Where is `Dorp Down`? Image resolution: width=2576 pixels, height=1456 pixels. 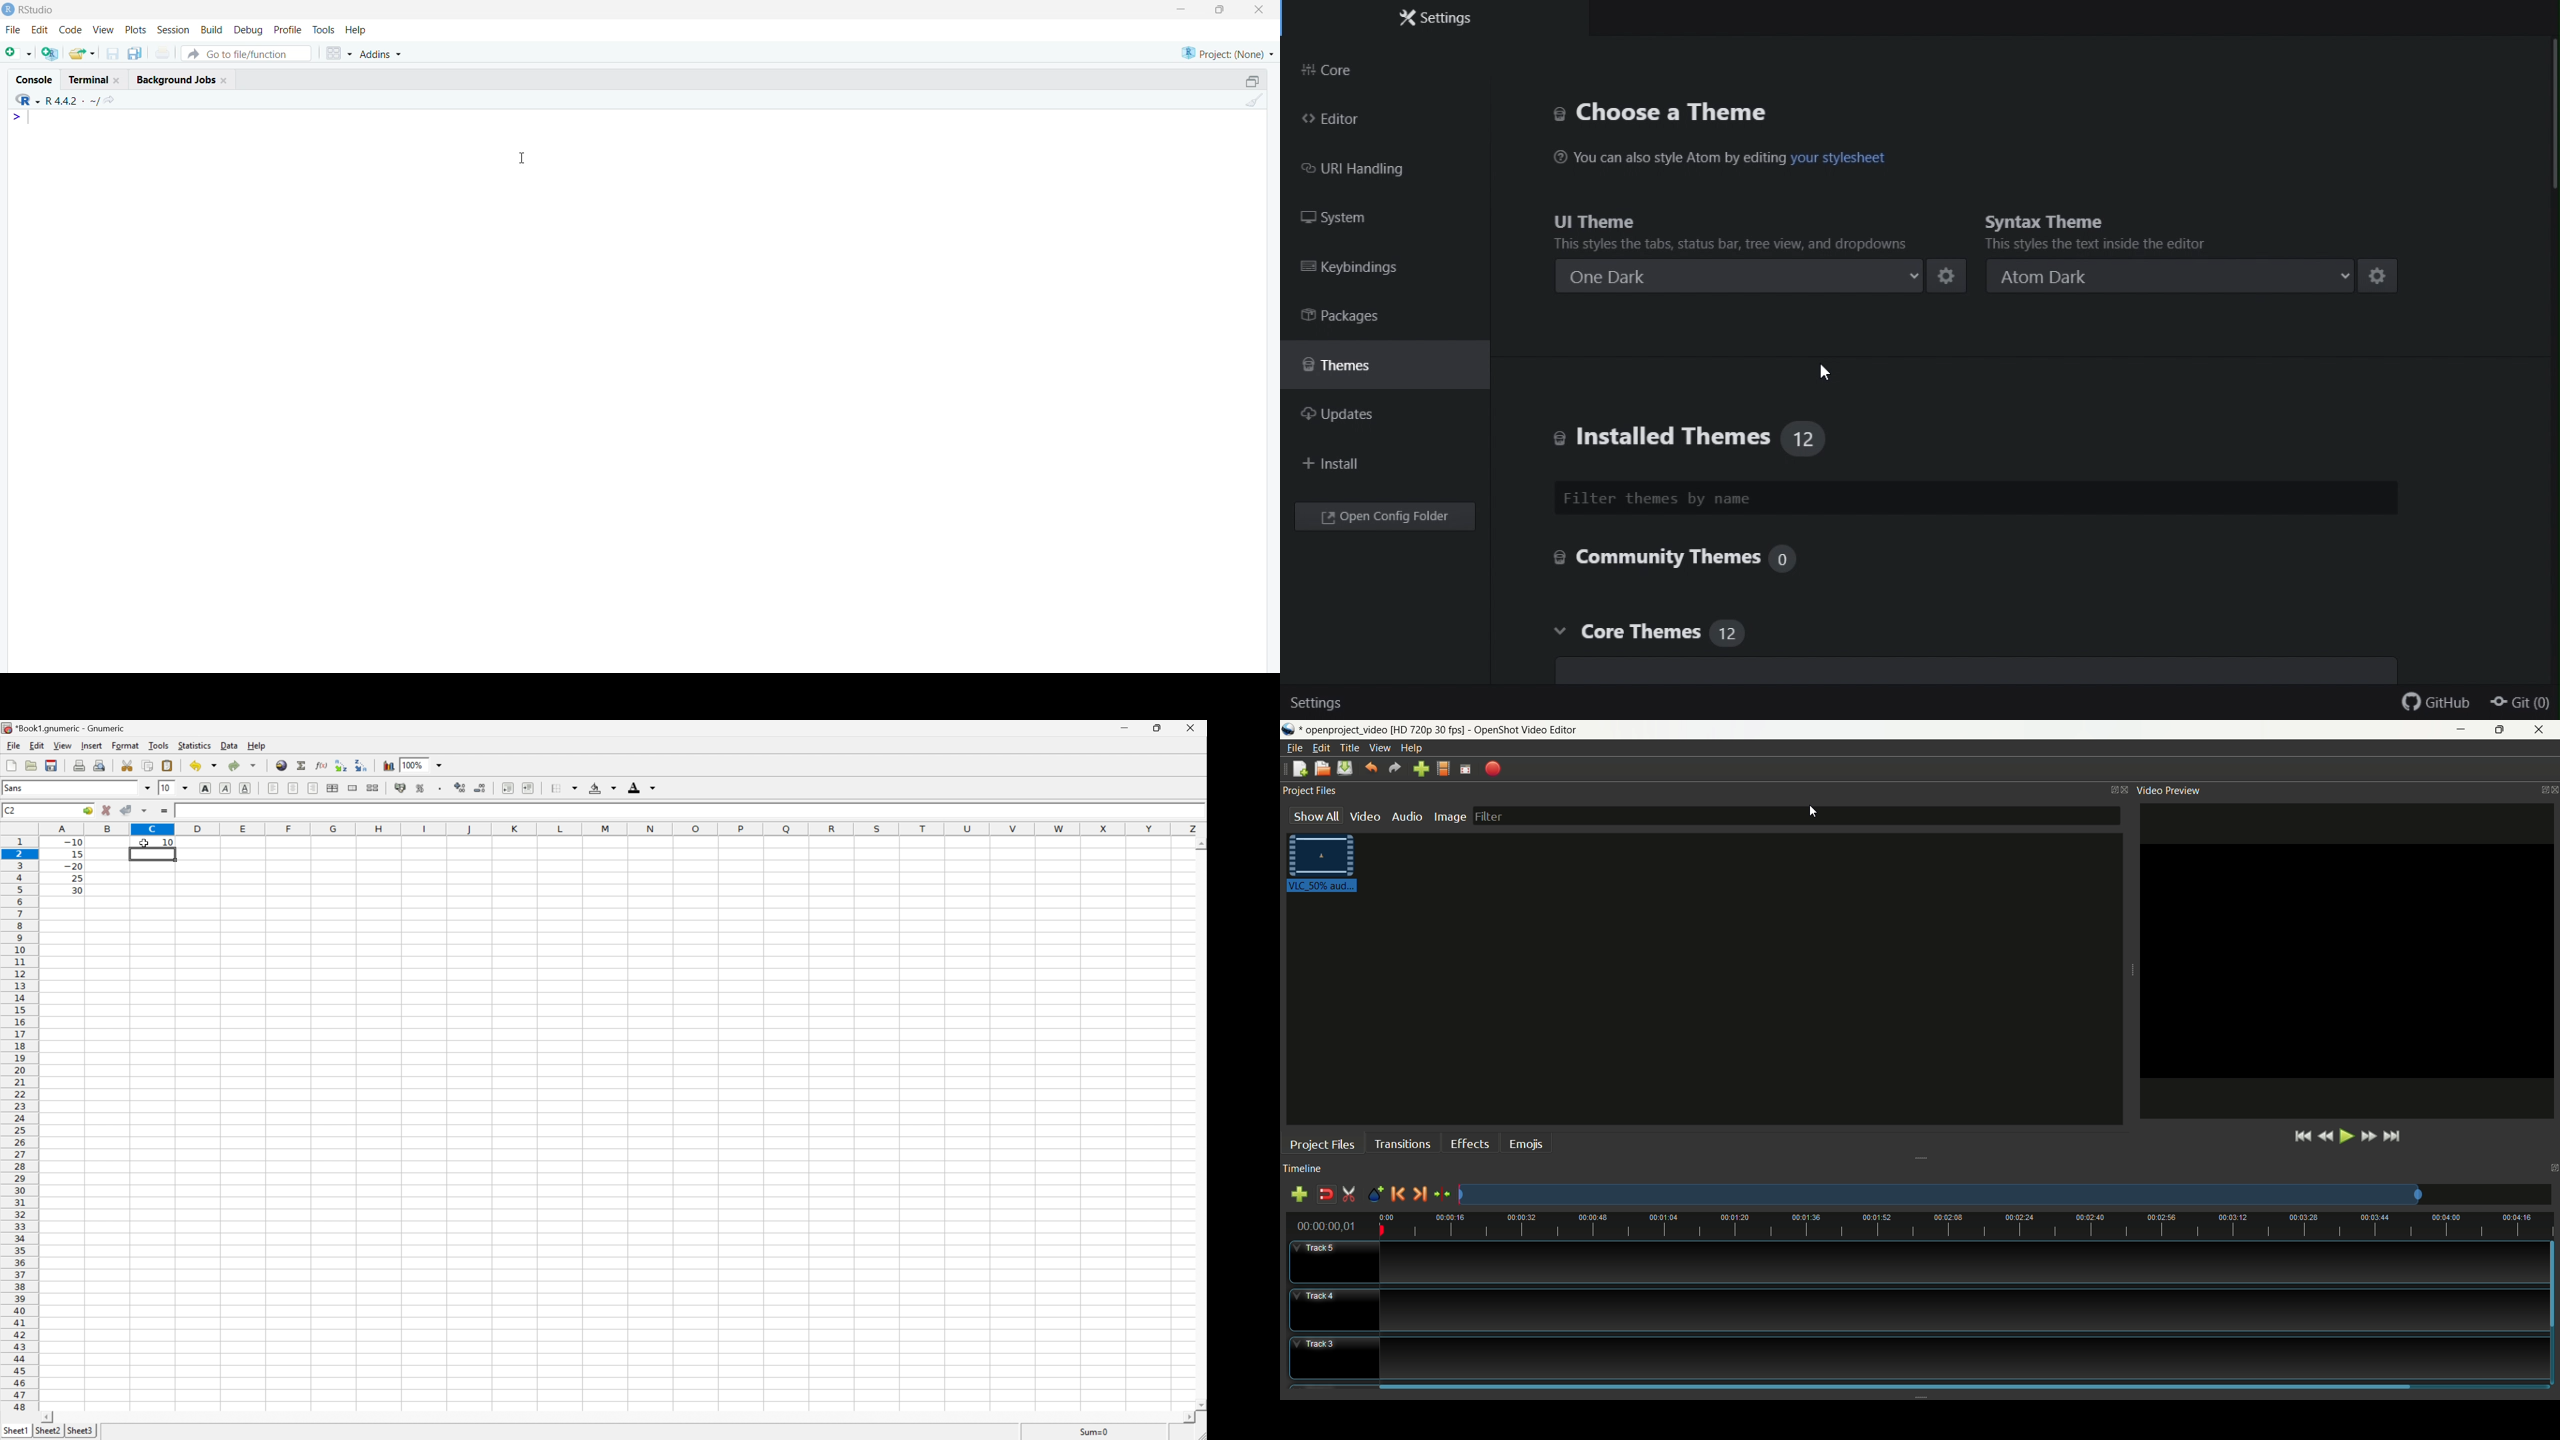
Dorp Down is located at coordinates (654, 789).